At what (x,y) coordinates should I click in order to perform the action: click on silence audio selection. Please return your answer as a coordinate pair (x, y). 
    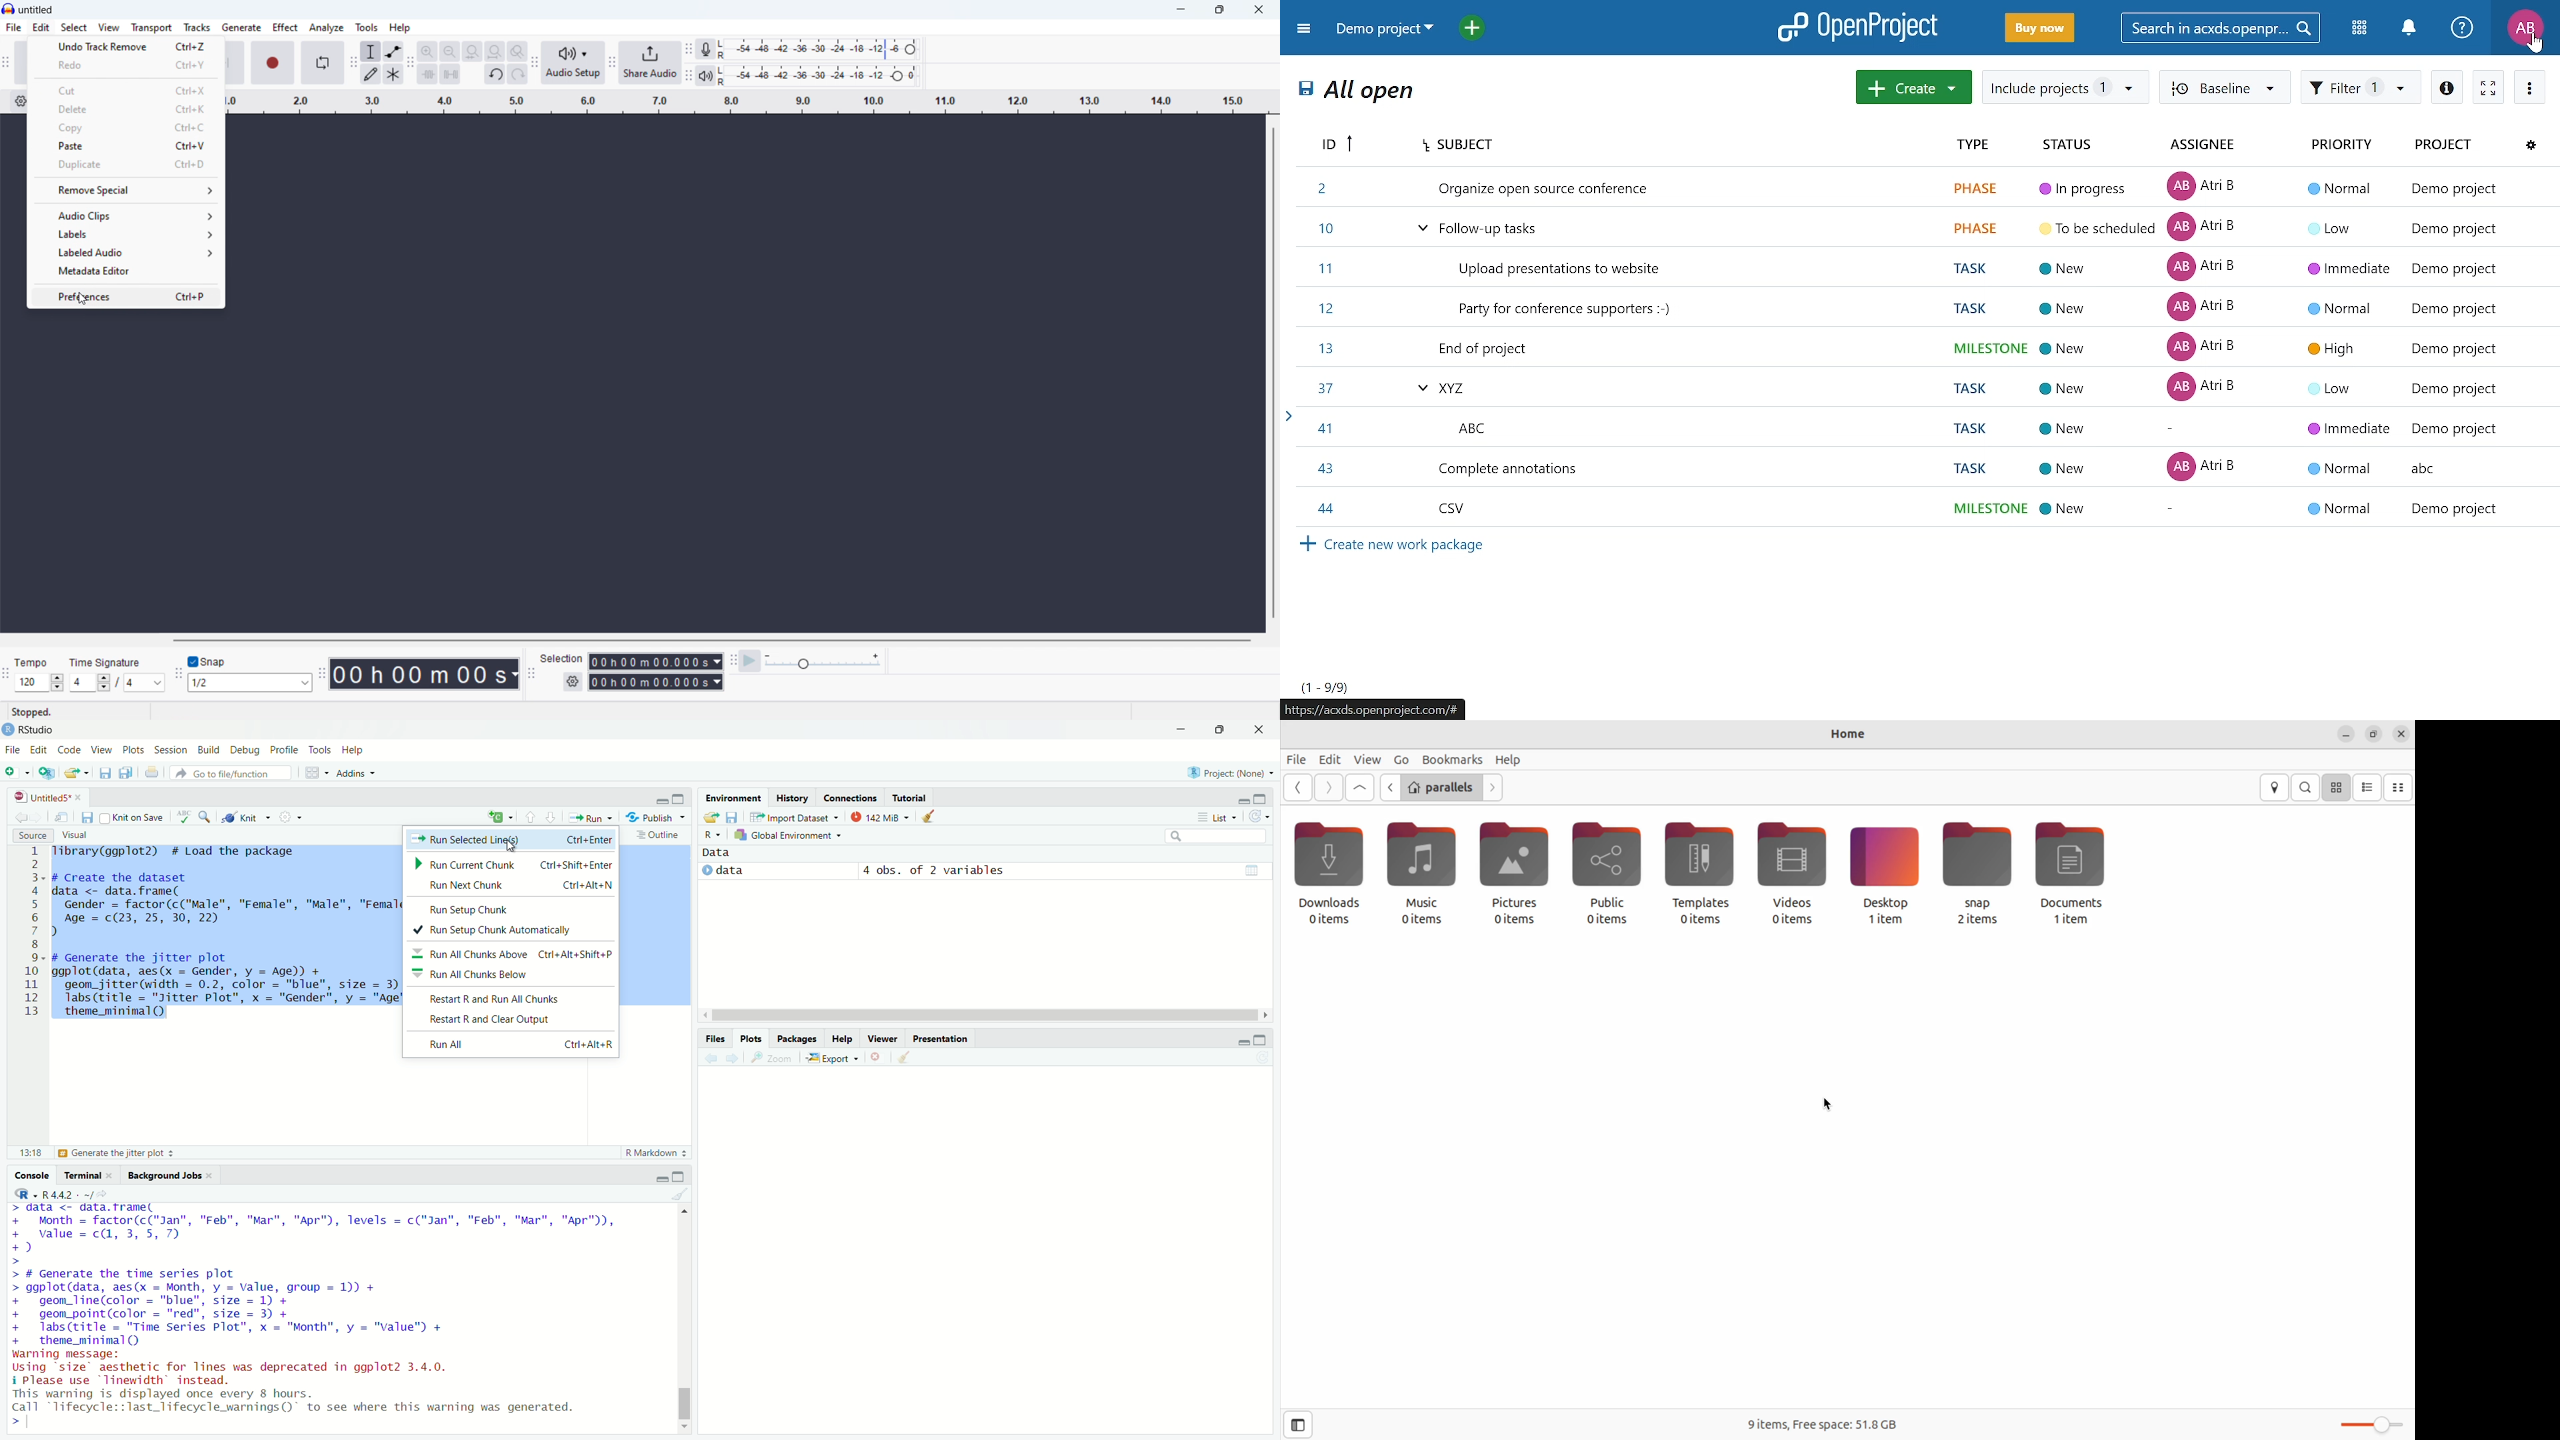
    Looking at the image, I should click on (451, 74).